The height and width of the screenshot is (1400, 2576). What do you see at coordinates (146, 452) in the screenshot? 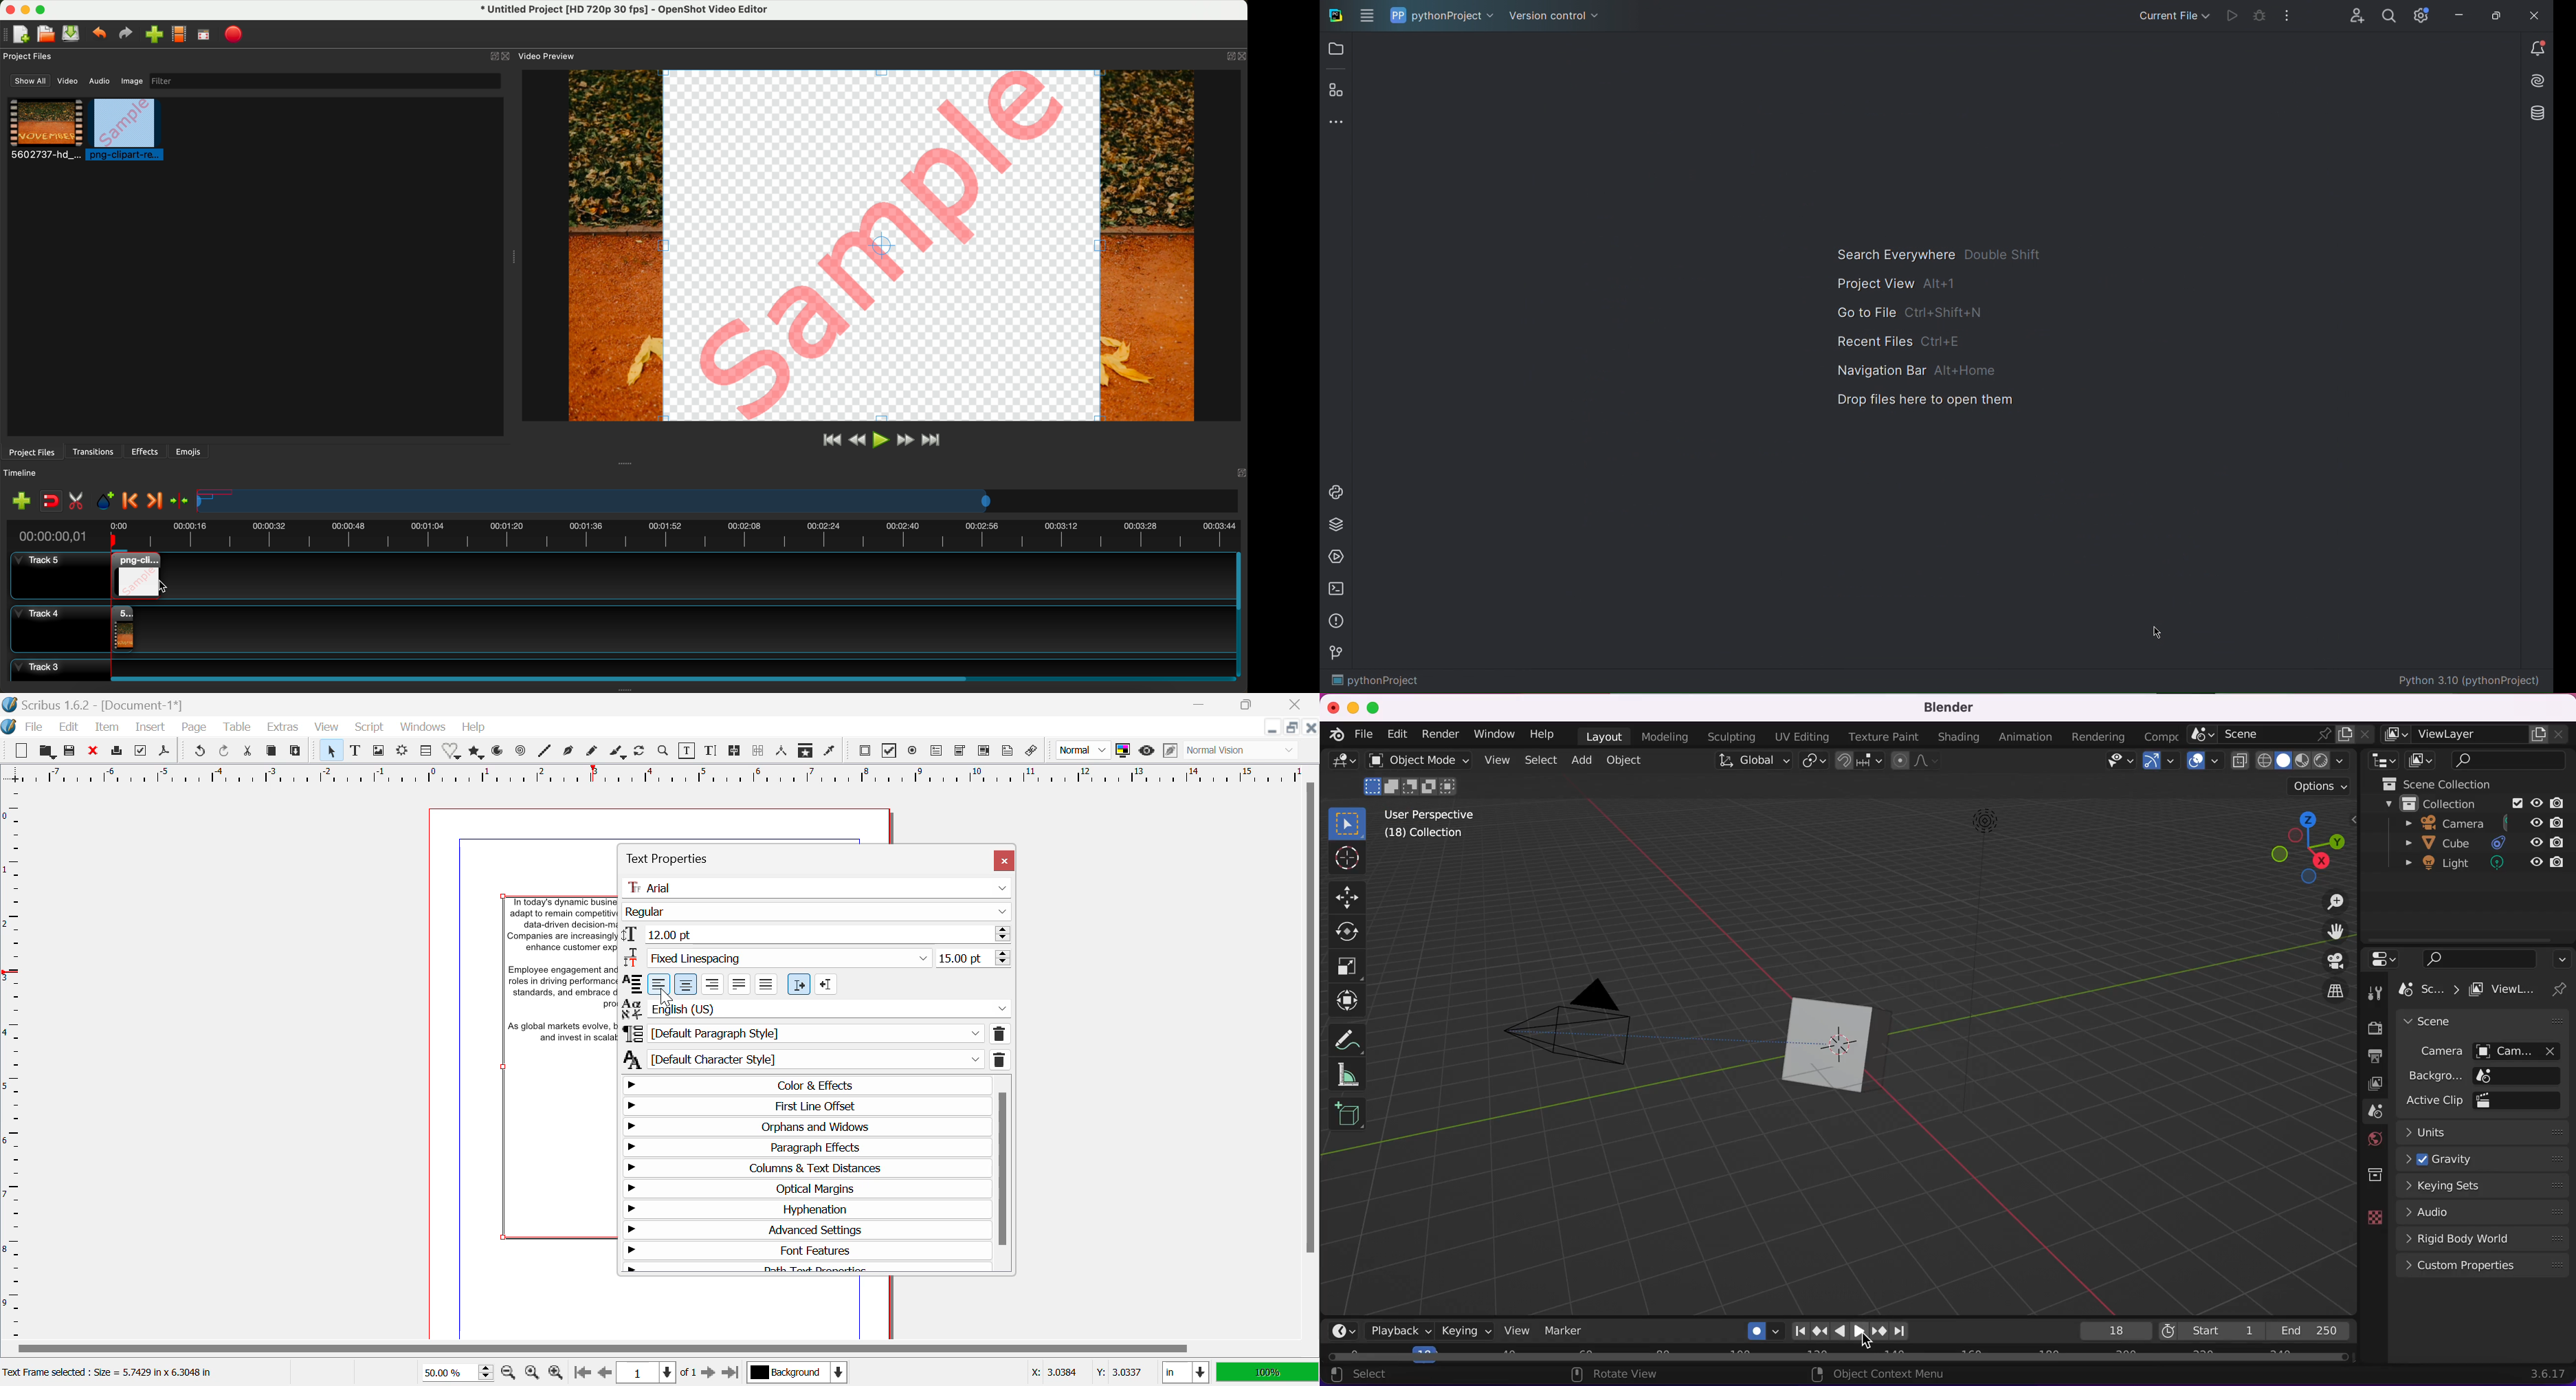
I see `effects` at bounding box center [146, 452].